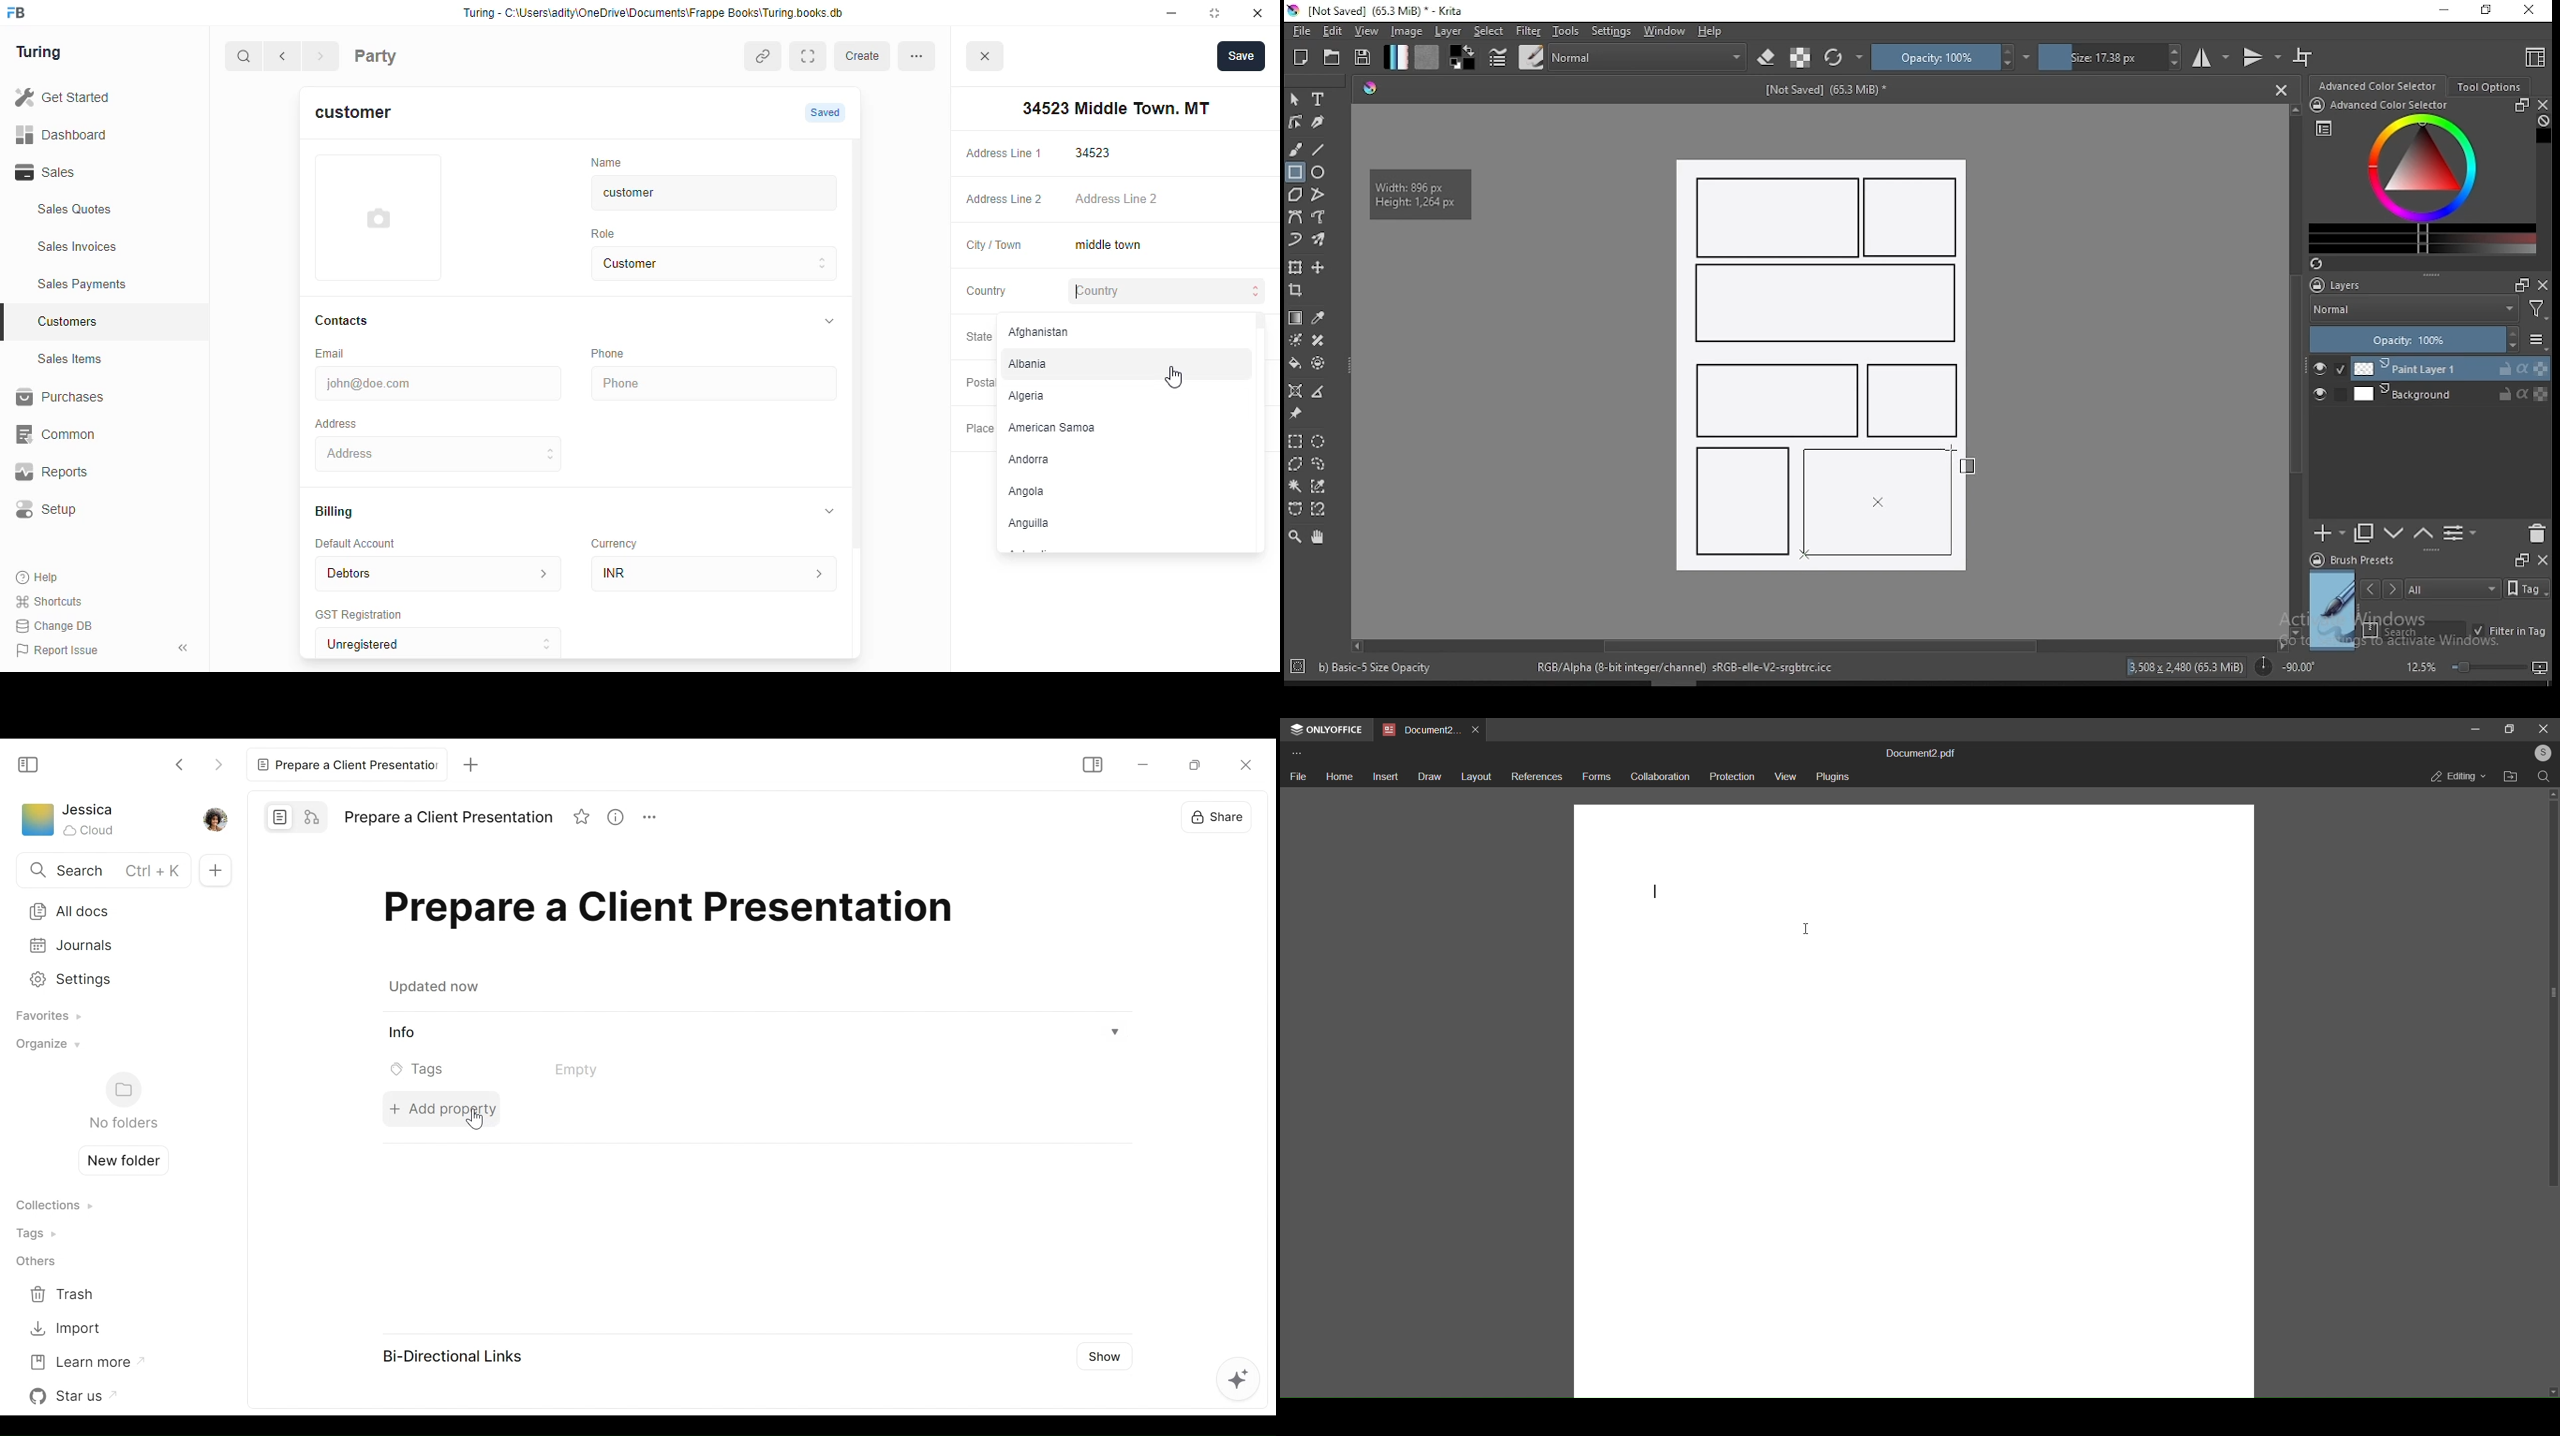 Image resolution: width=2576 pixels, height=1456 pixels. I want to click on Purchases, so click(94, 400).